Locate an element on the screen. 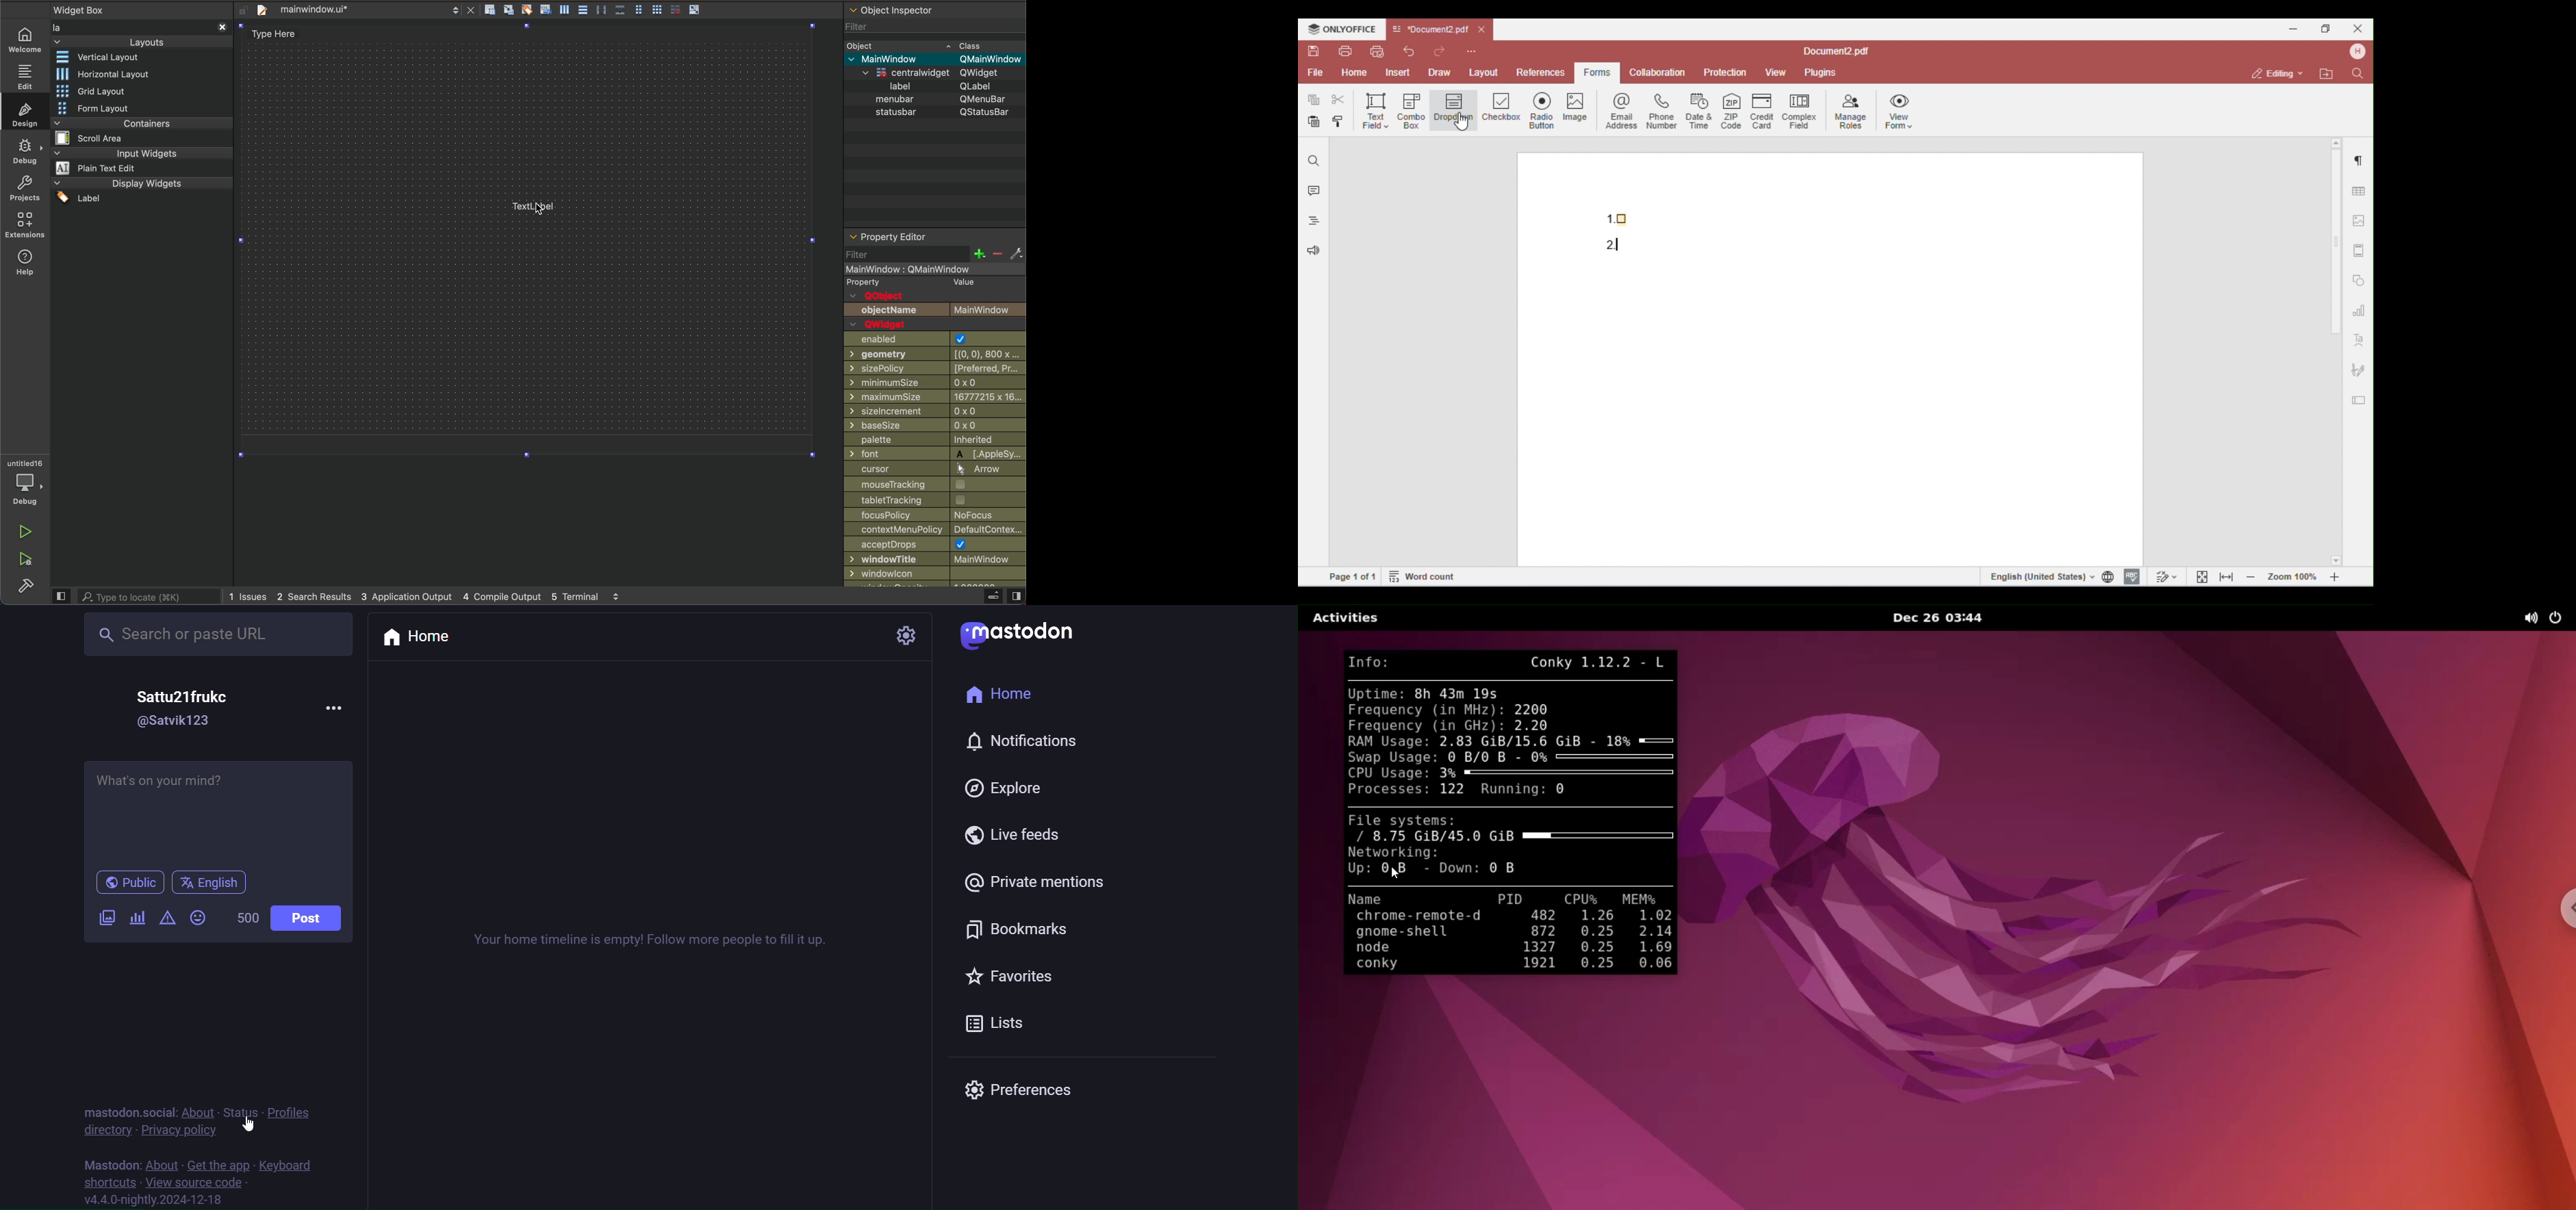 The width and height of the screenshot is (2576, 1232). geometry is located at coordinates (932, 355).